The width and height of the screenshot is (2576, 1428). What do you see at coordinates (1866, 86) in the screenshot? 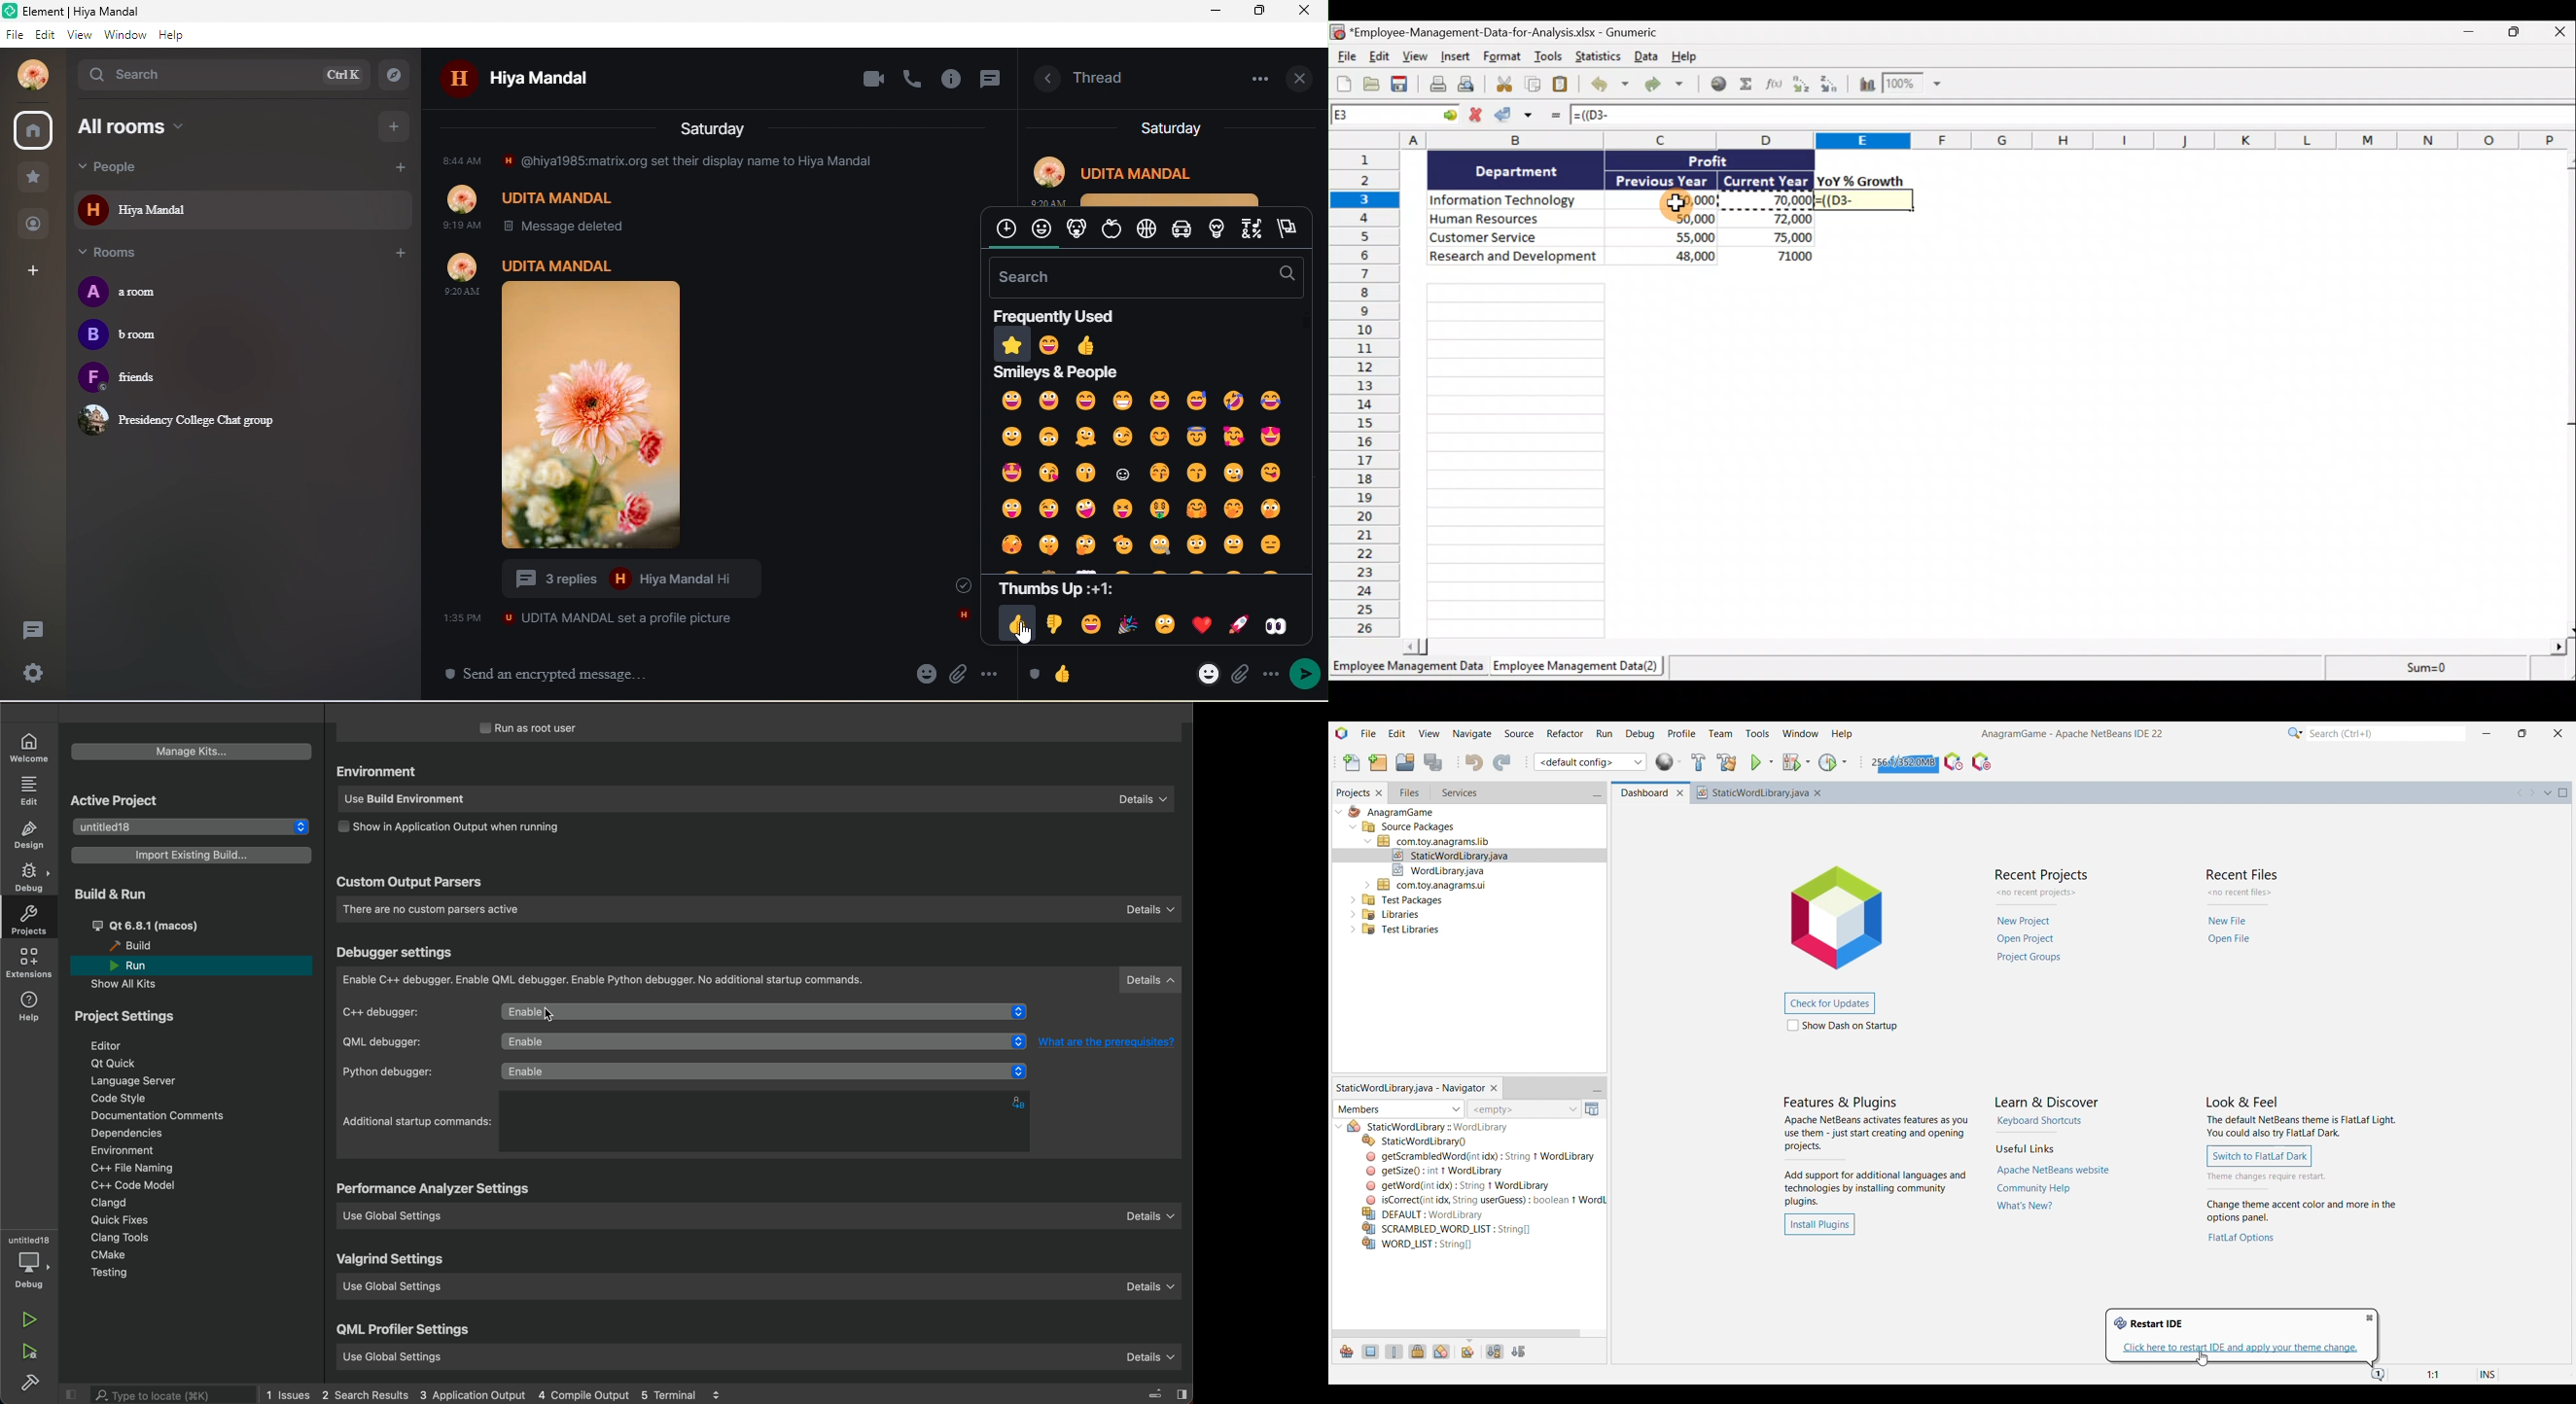
I see `Insert a chart` at bounding box center [1866, 86].